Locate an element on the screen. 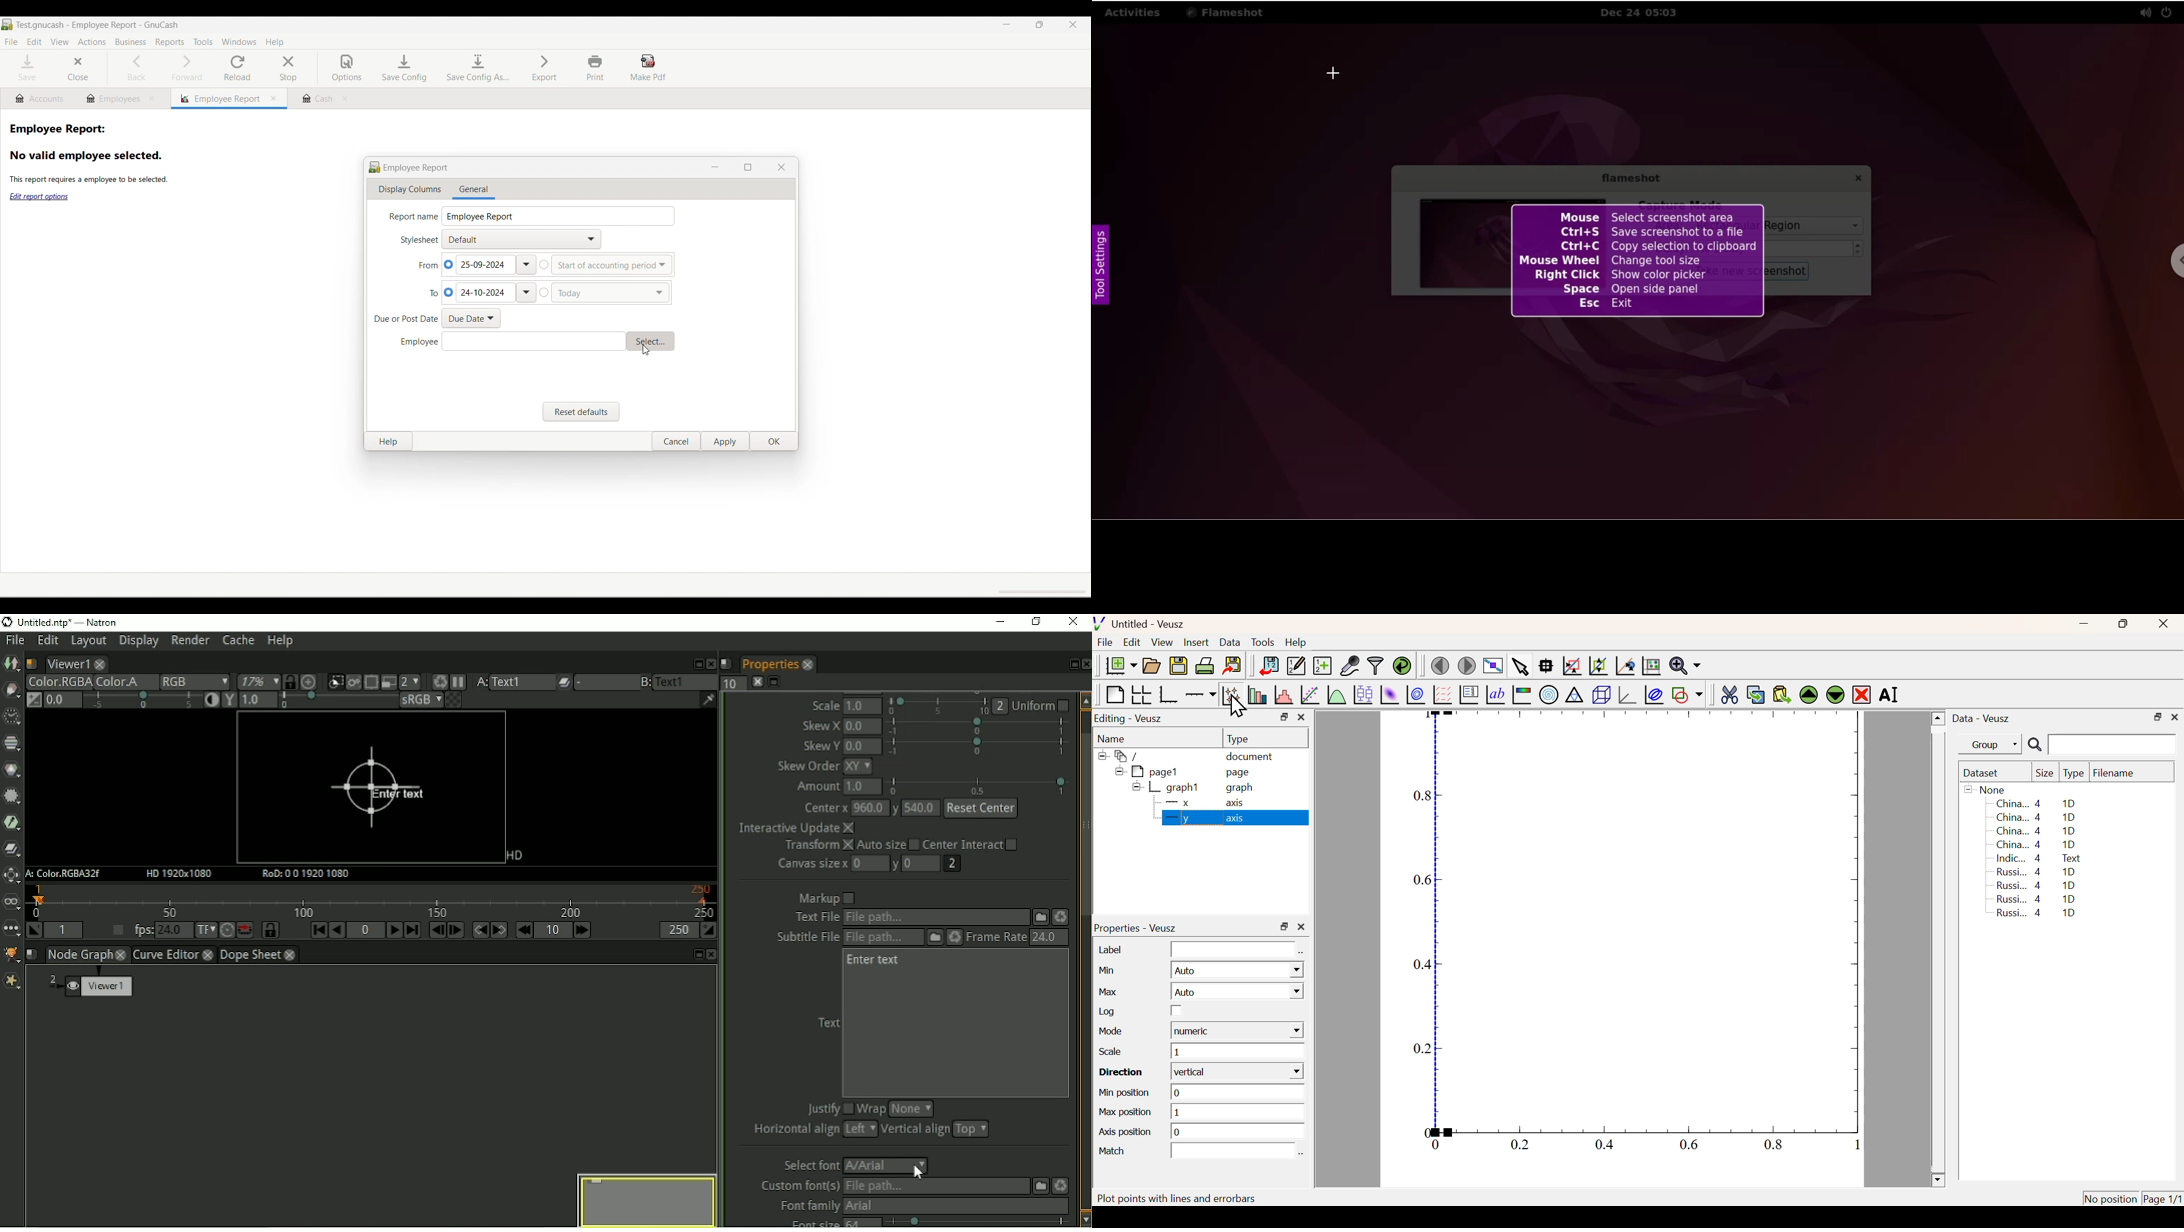 This screenshot has height=1232, width=2184. Text File is located at coordinates (935, 918).